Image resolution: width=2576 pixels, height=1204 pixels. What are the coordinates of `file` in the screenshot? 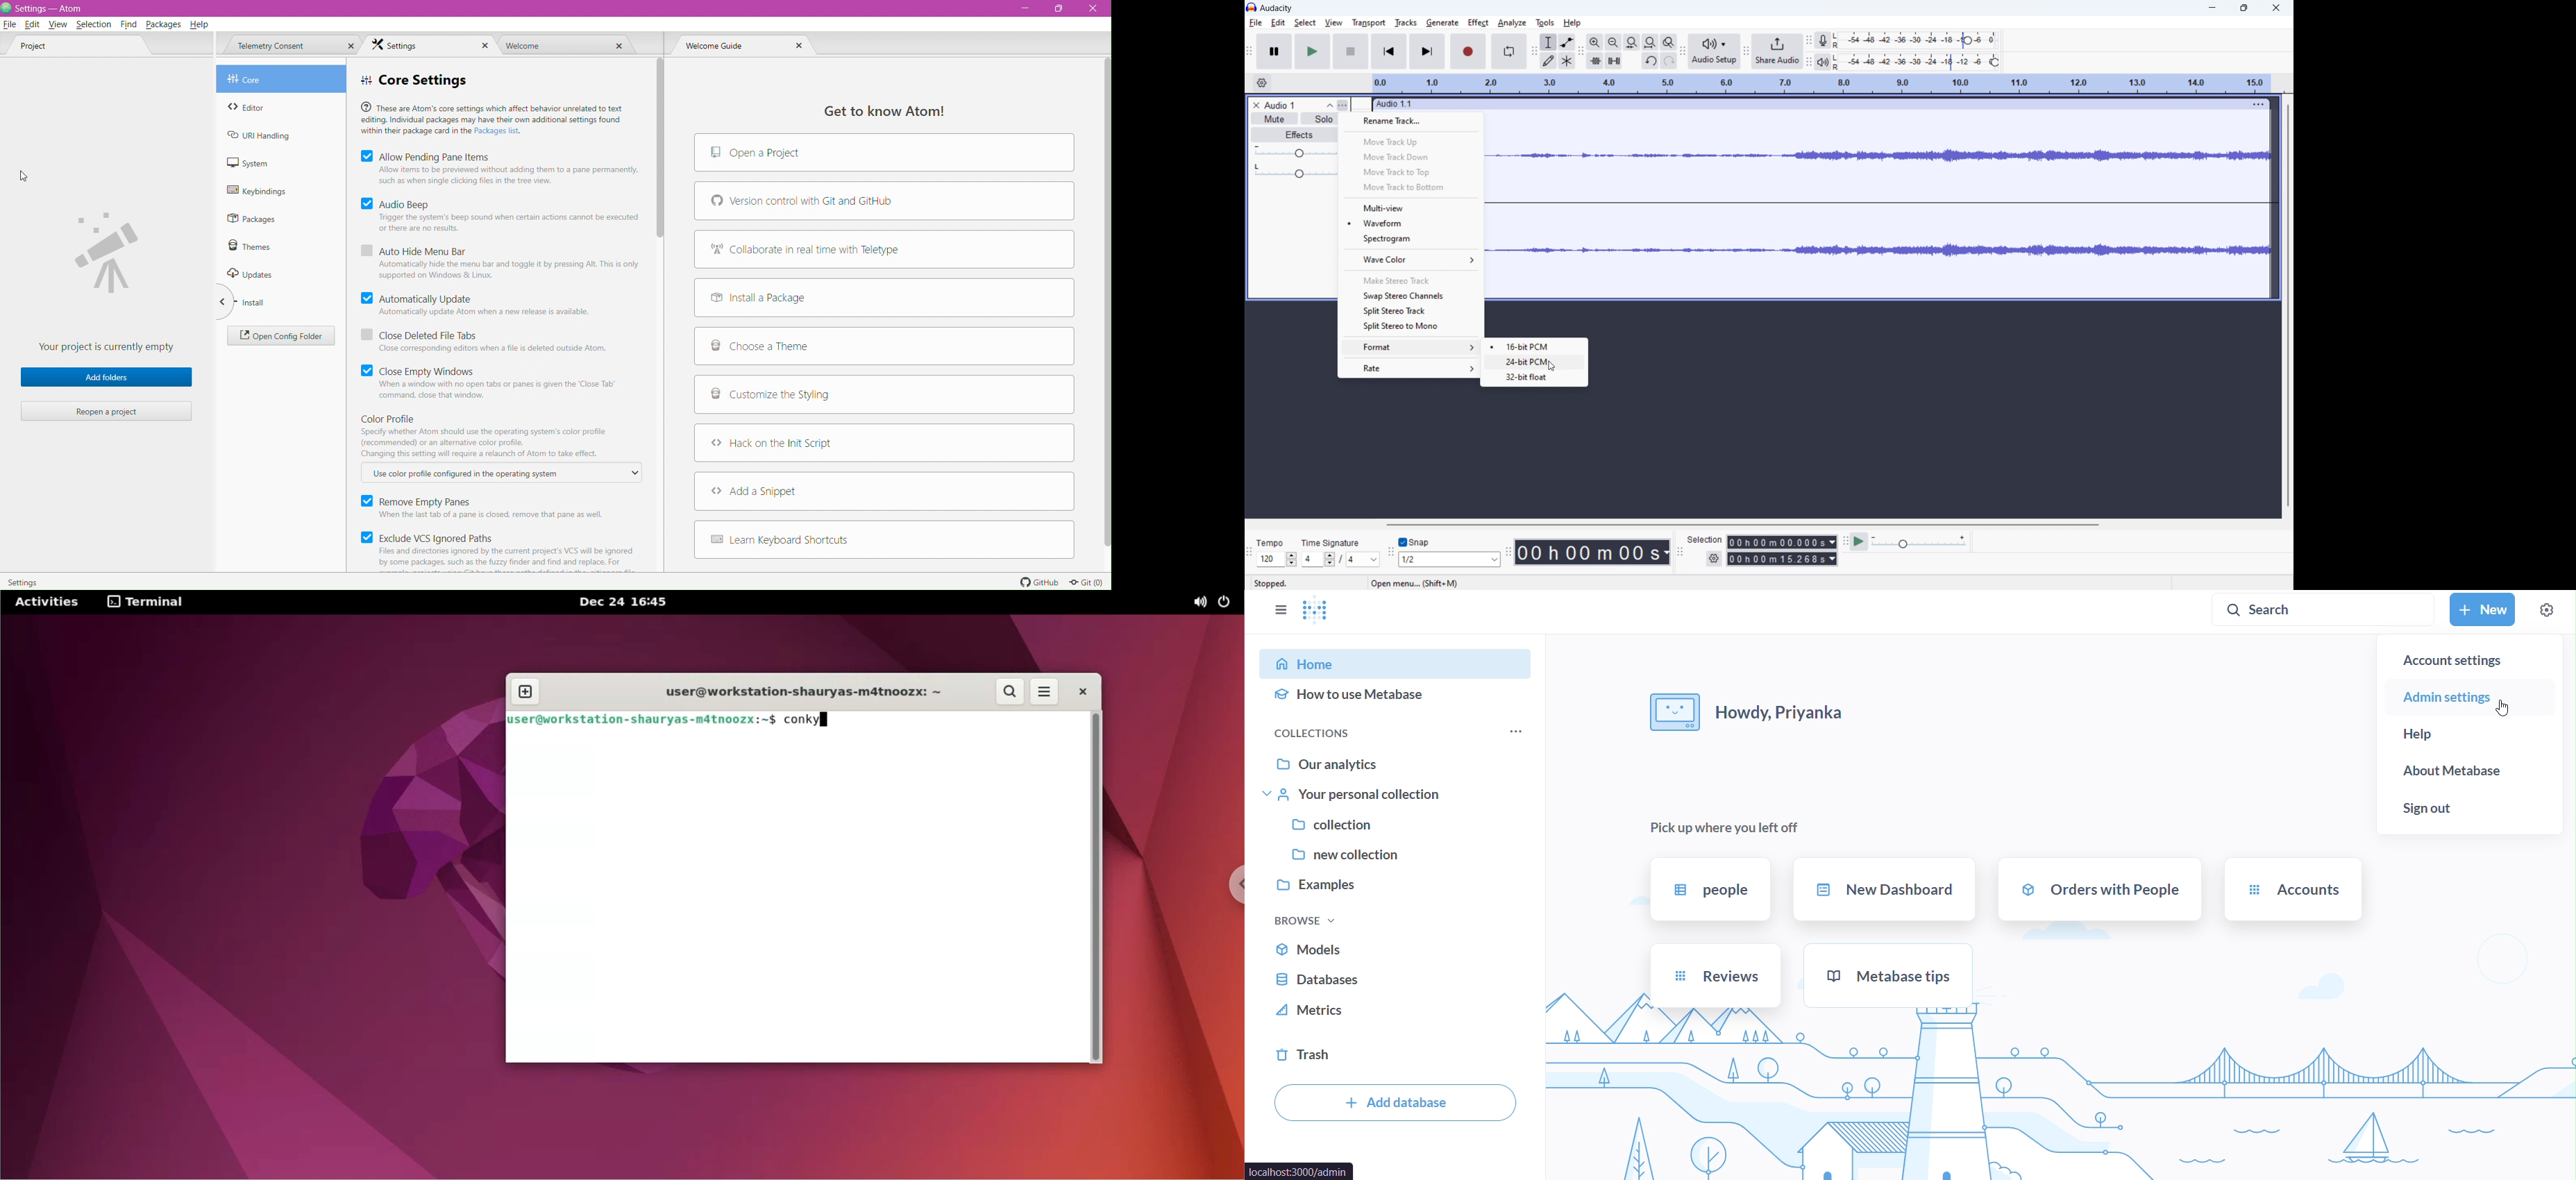 It's located at (1255, 23).